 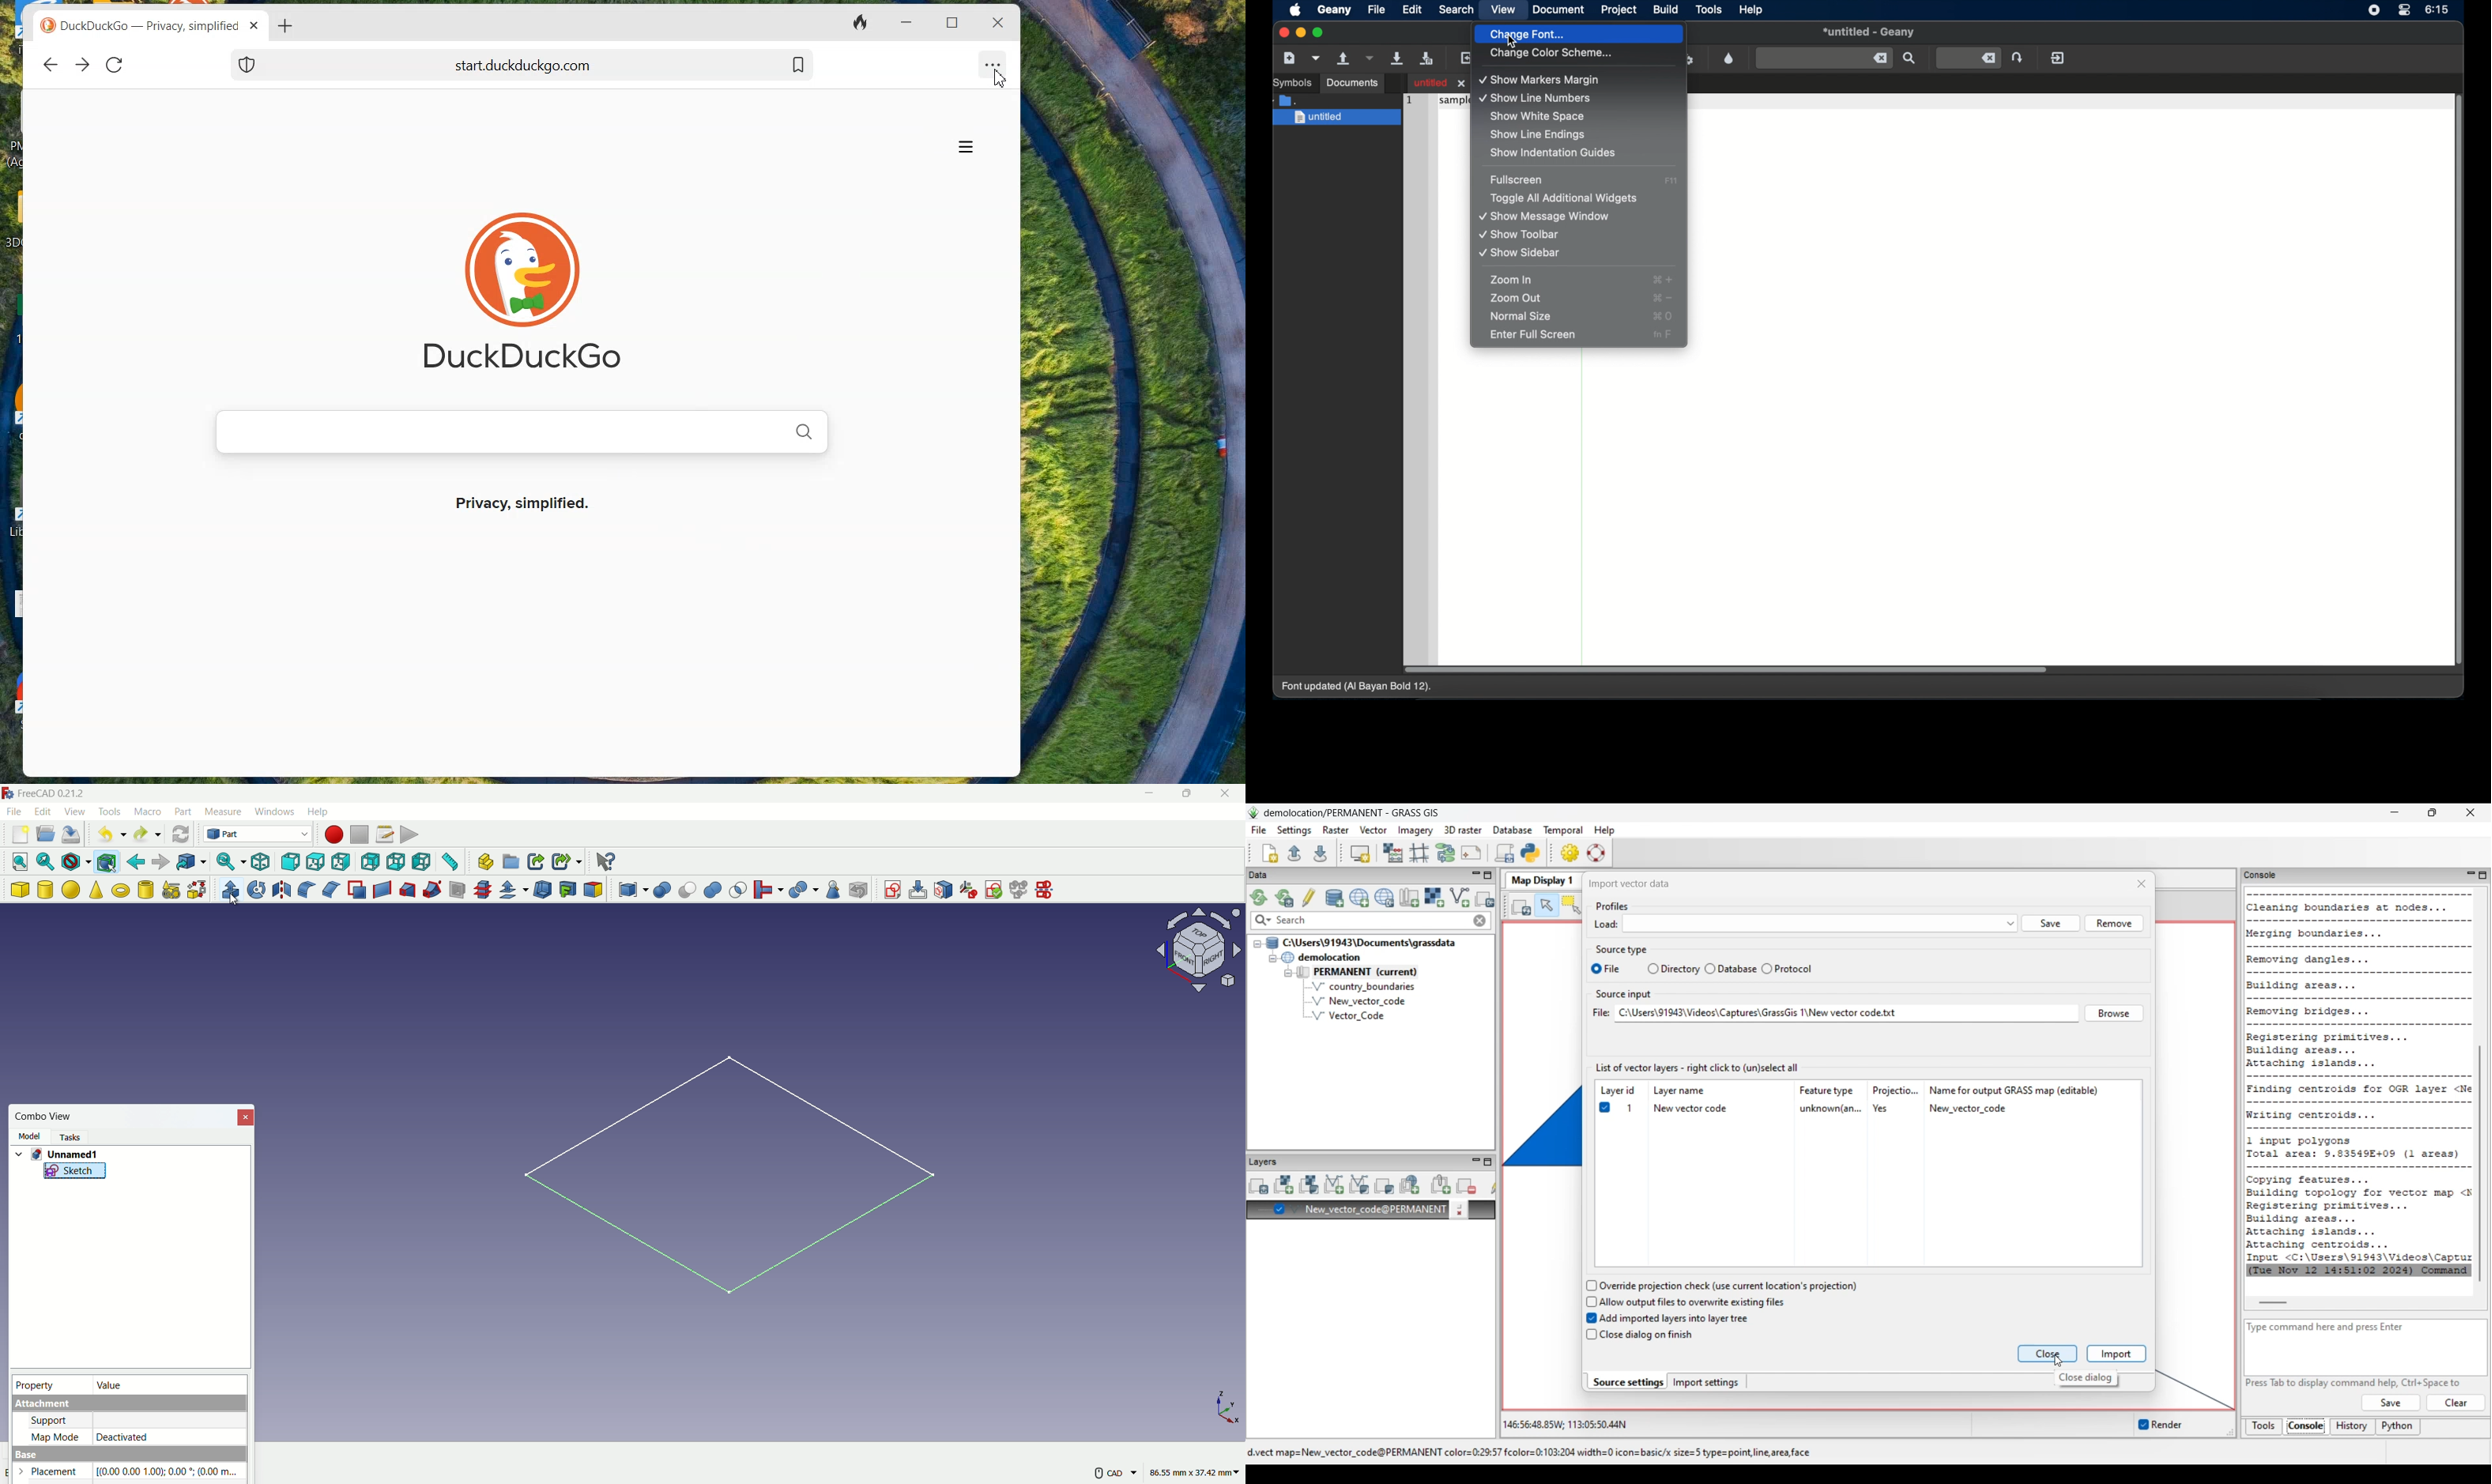 I want to click on sync view, so click(x=230, y=860).